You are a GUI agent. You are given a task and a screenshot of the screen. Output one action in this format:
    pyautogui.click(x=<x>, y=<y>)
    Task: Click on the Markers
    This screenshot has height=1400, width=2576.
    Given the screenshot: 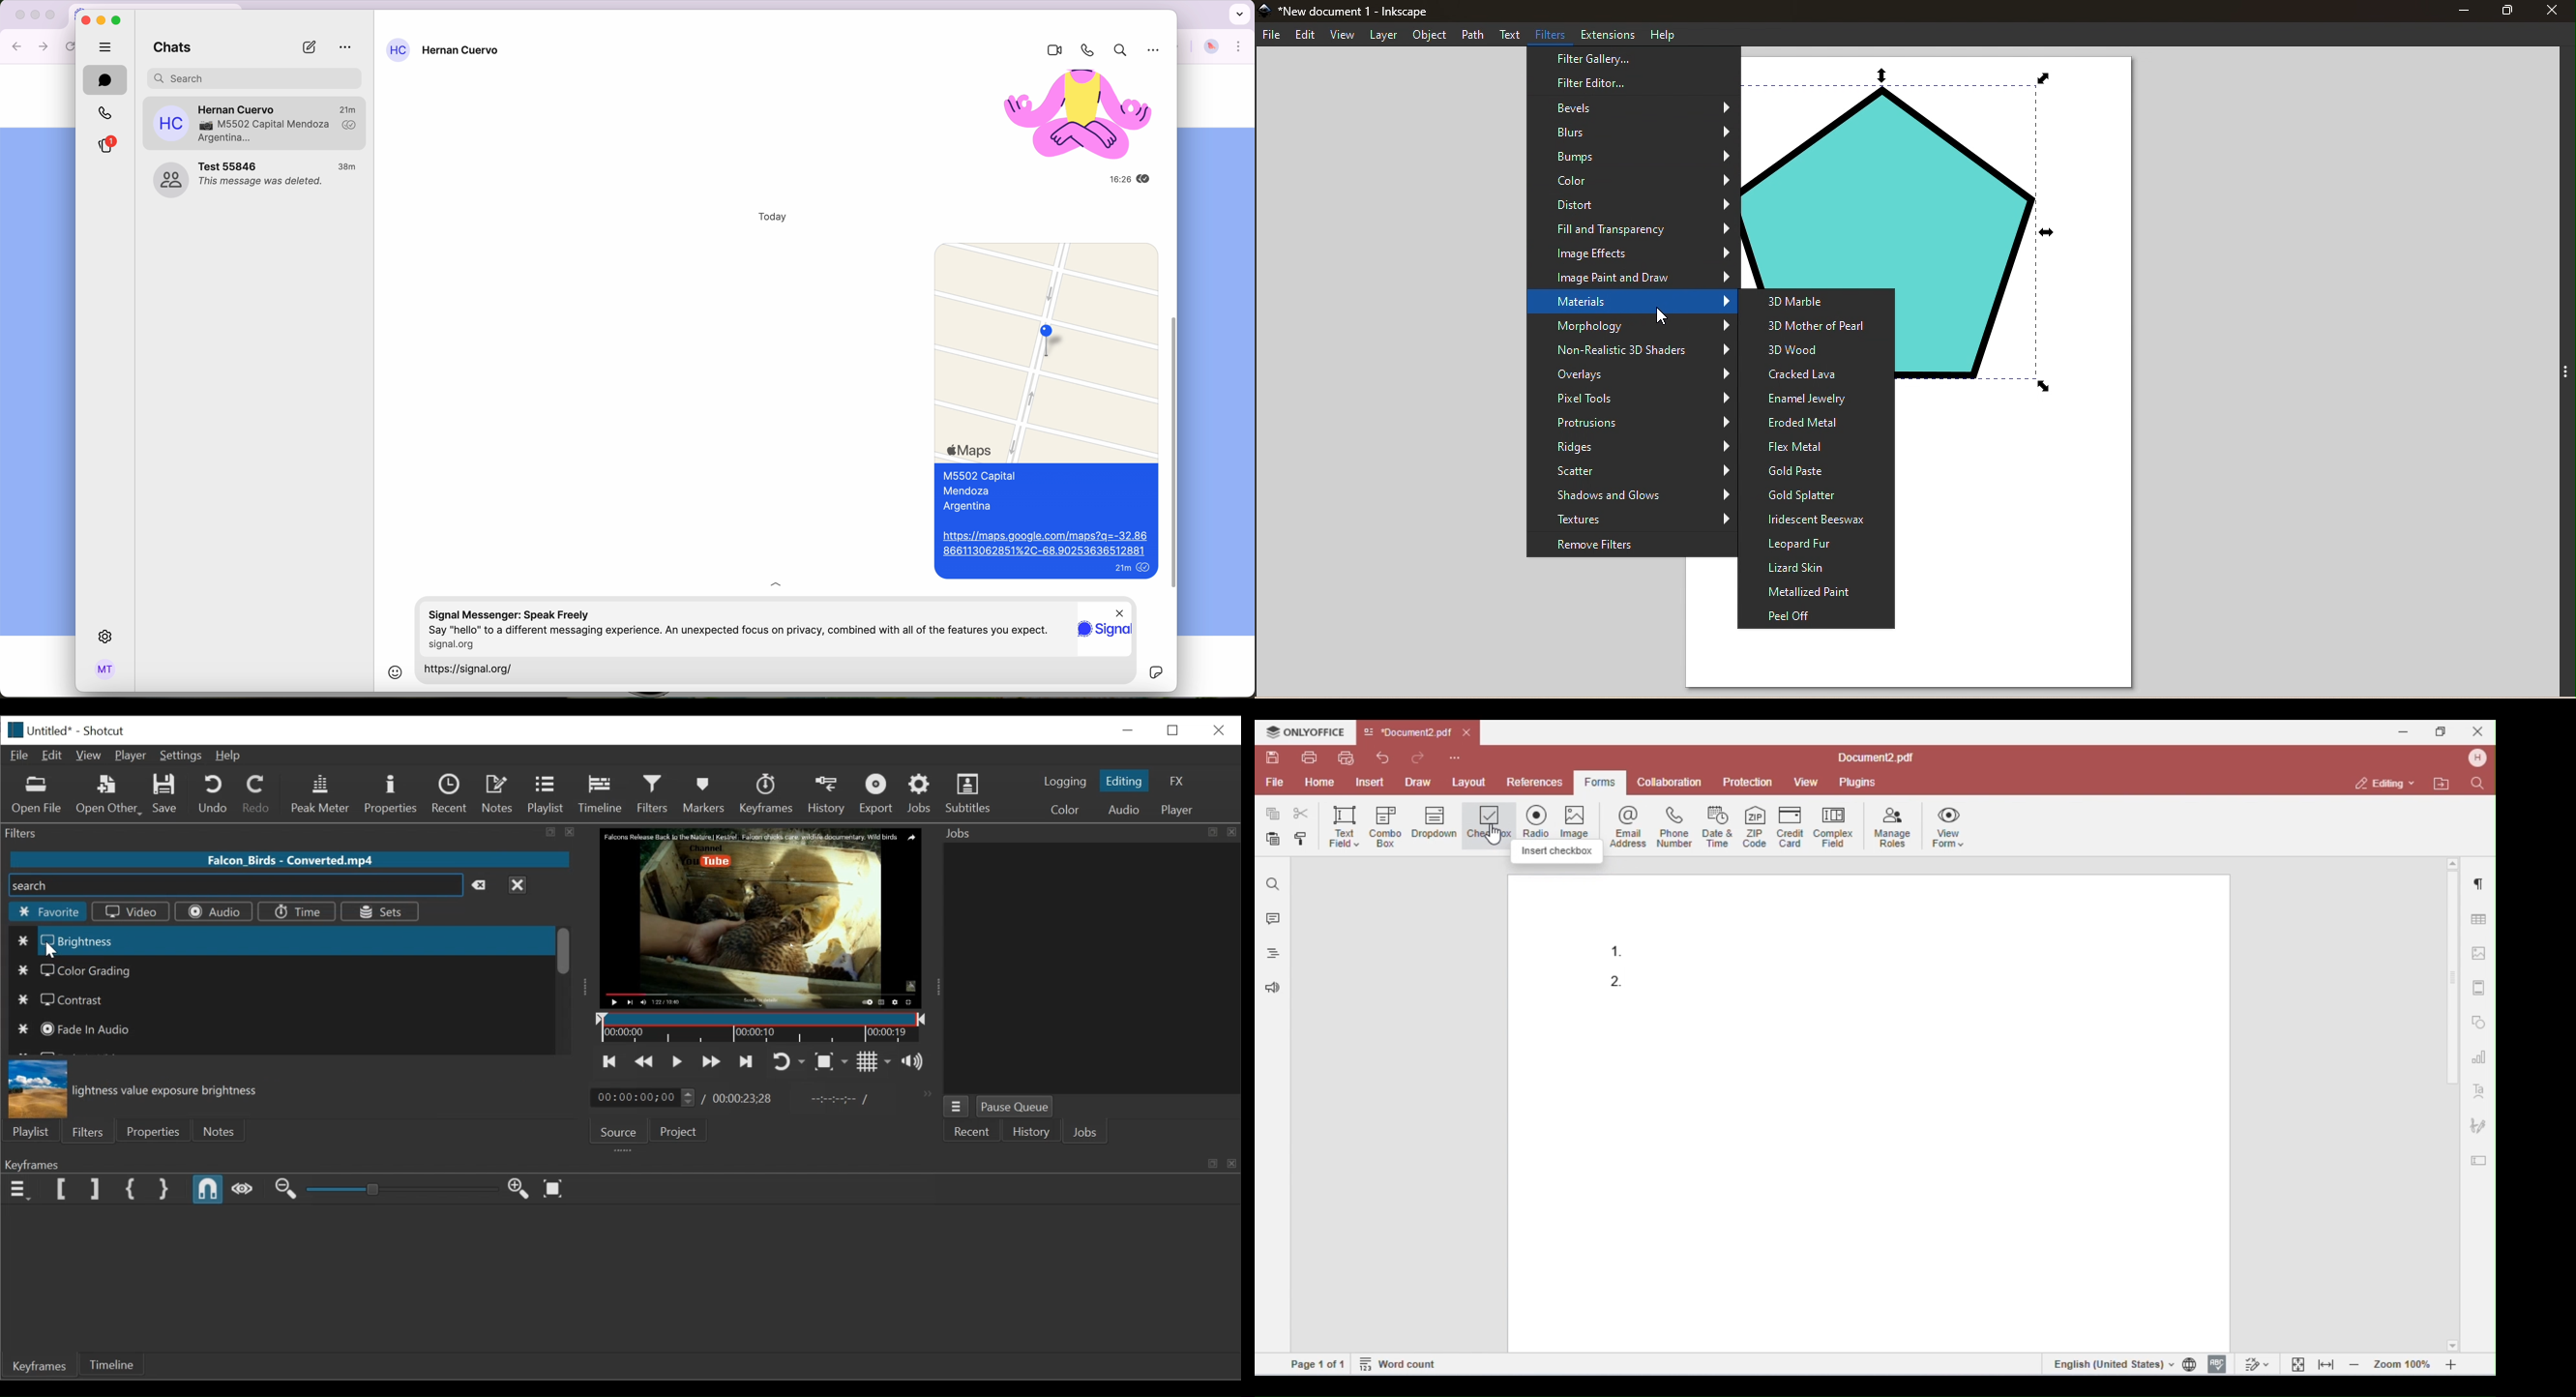 What is the action you would take?
    pyautogui.click(x=706, y=794)
    